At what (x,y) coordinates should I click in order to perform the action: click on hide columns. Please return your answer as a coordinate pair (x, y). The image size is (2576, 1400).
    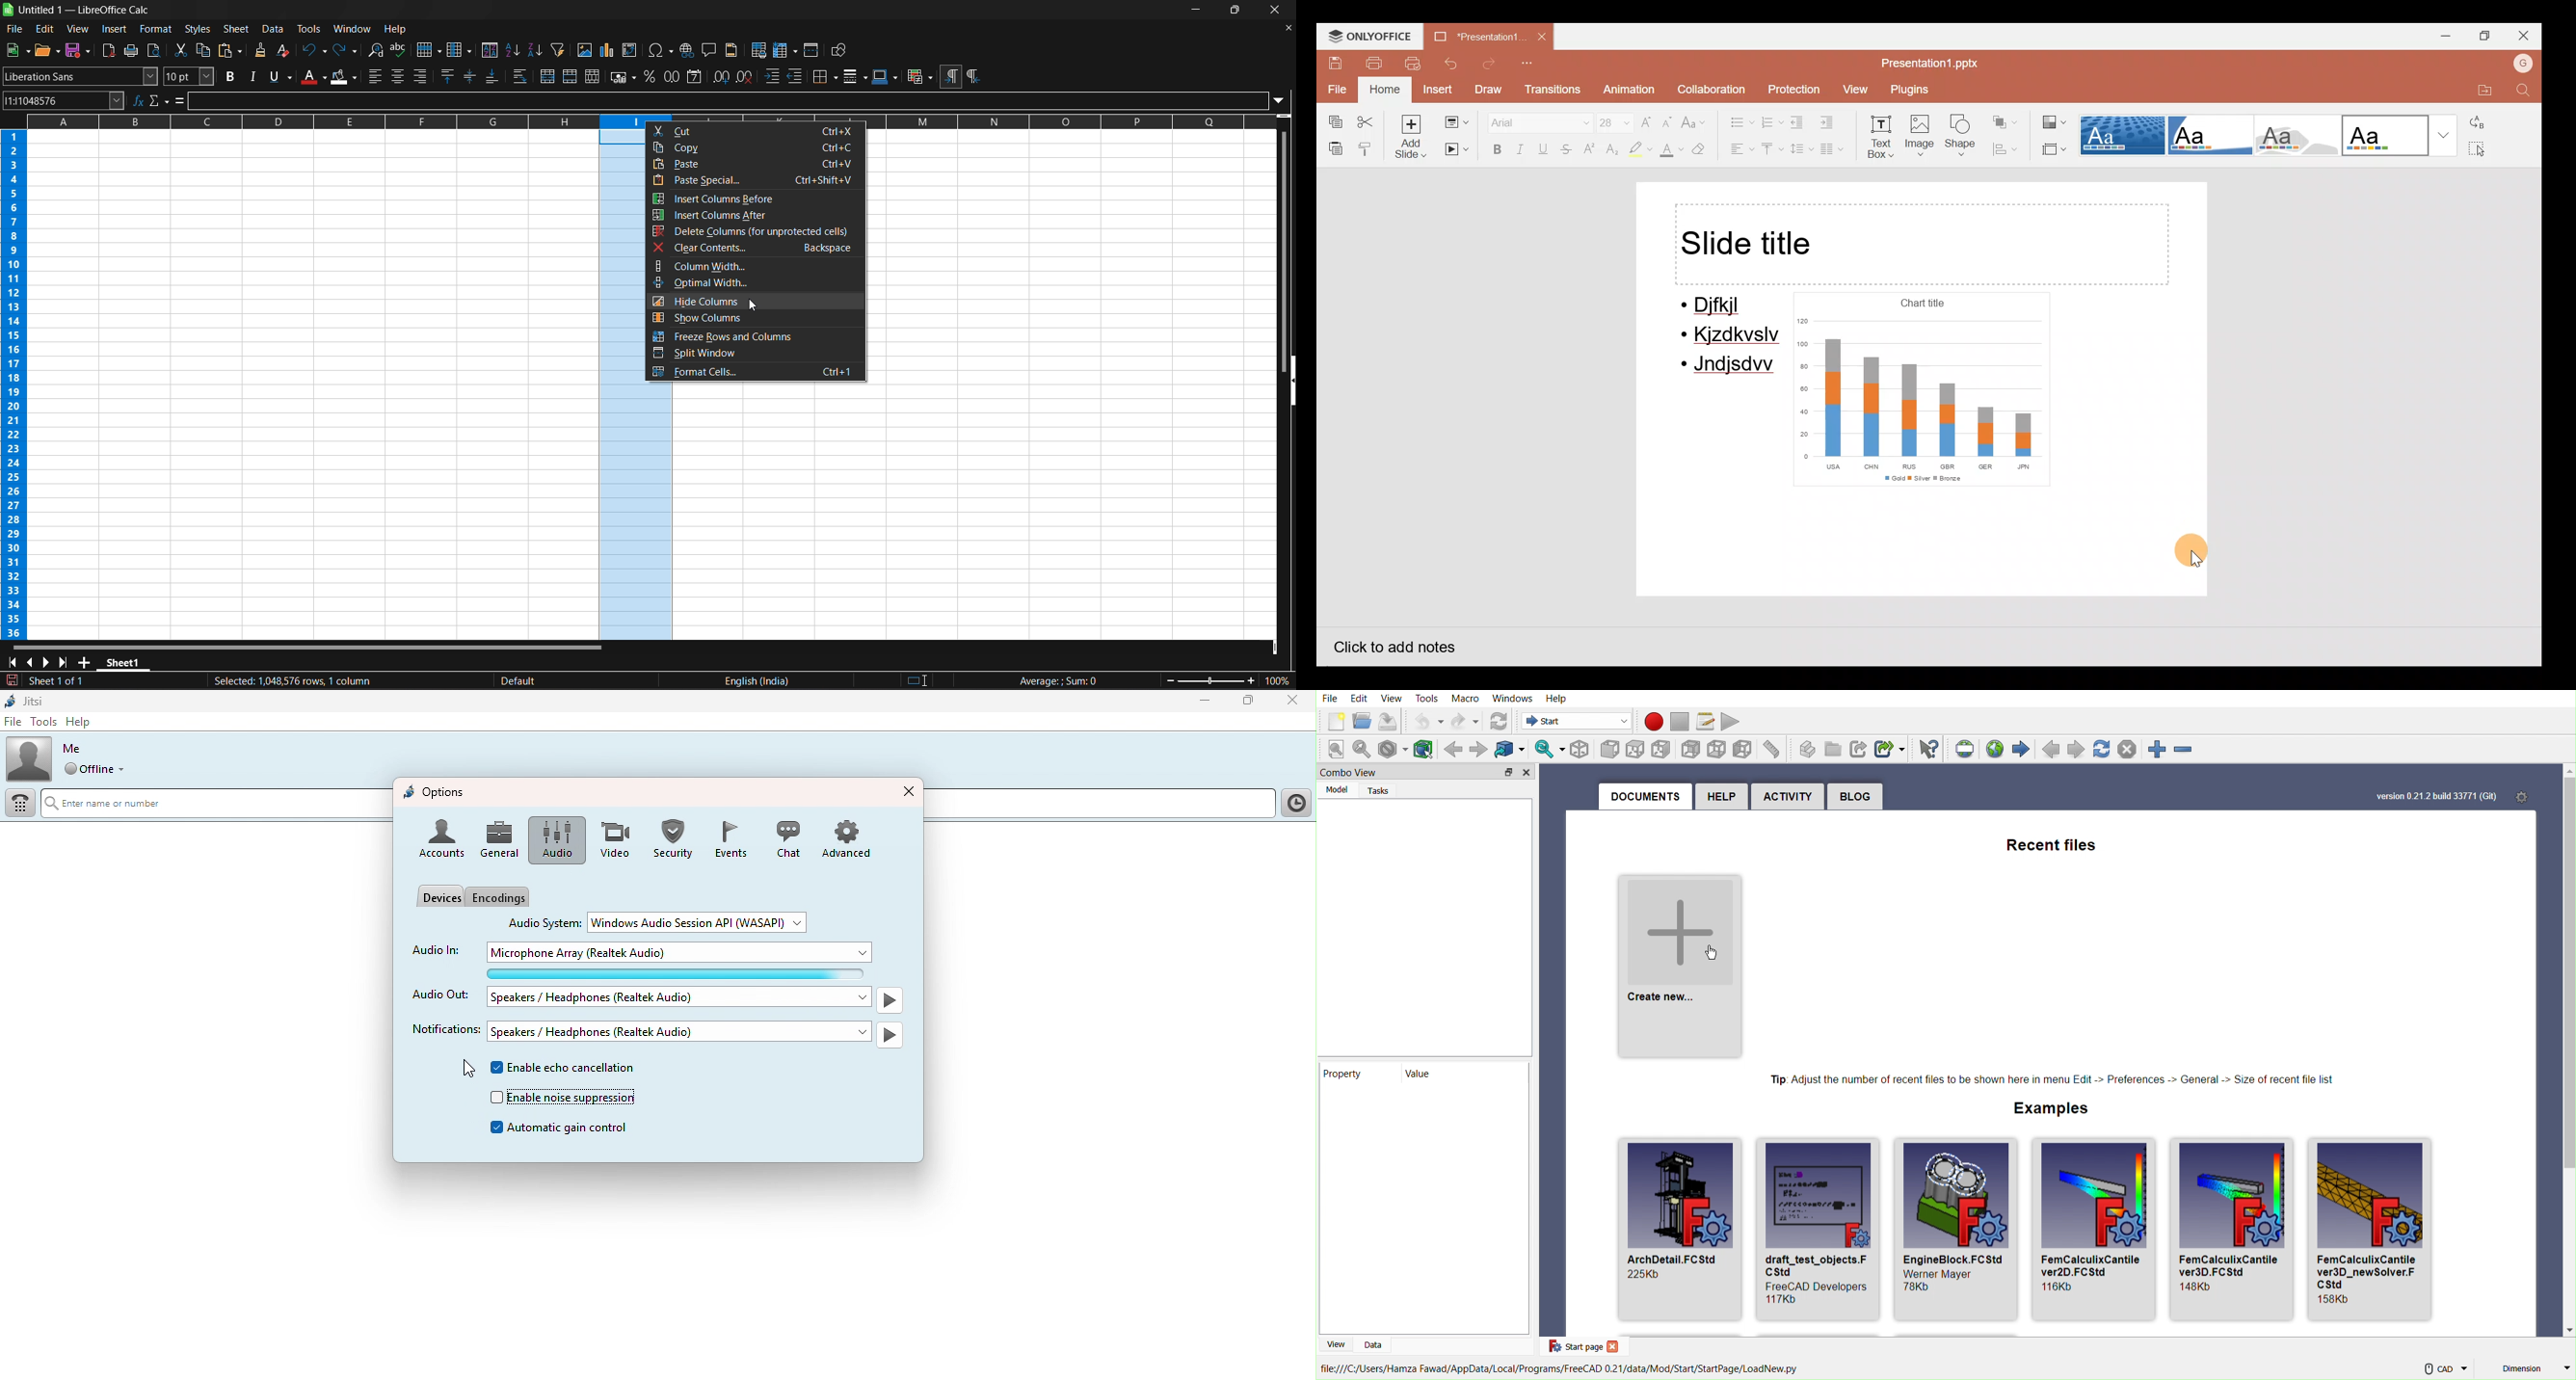
    Looking at the image, I should click on (756, 300).